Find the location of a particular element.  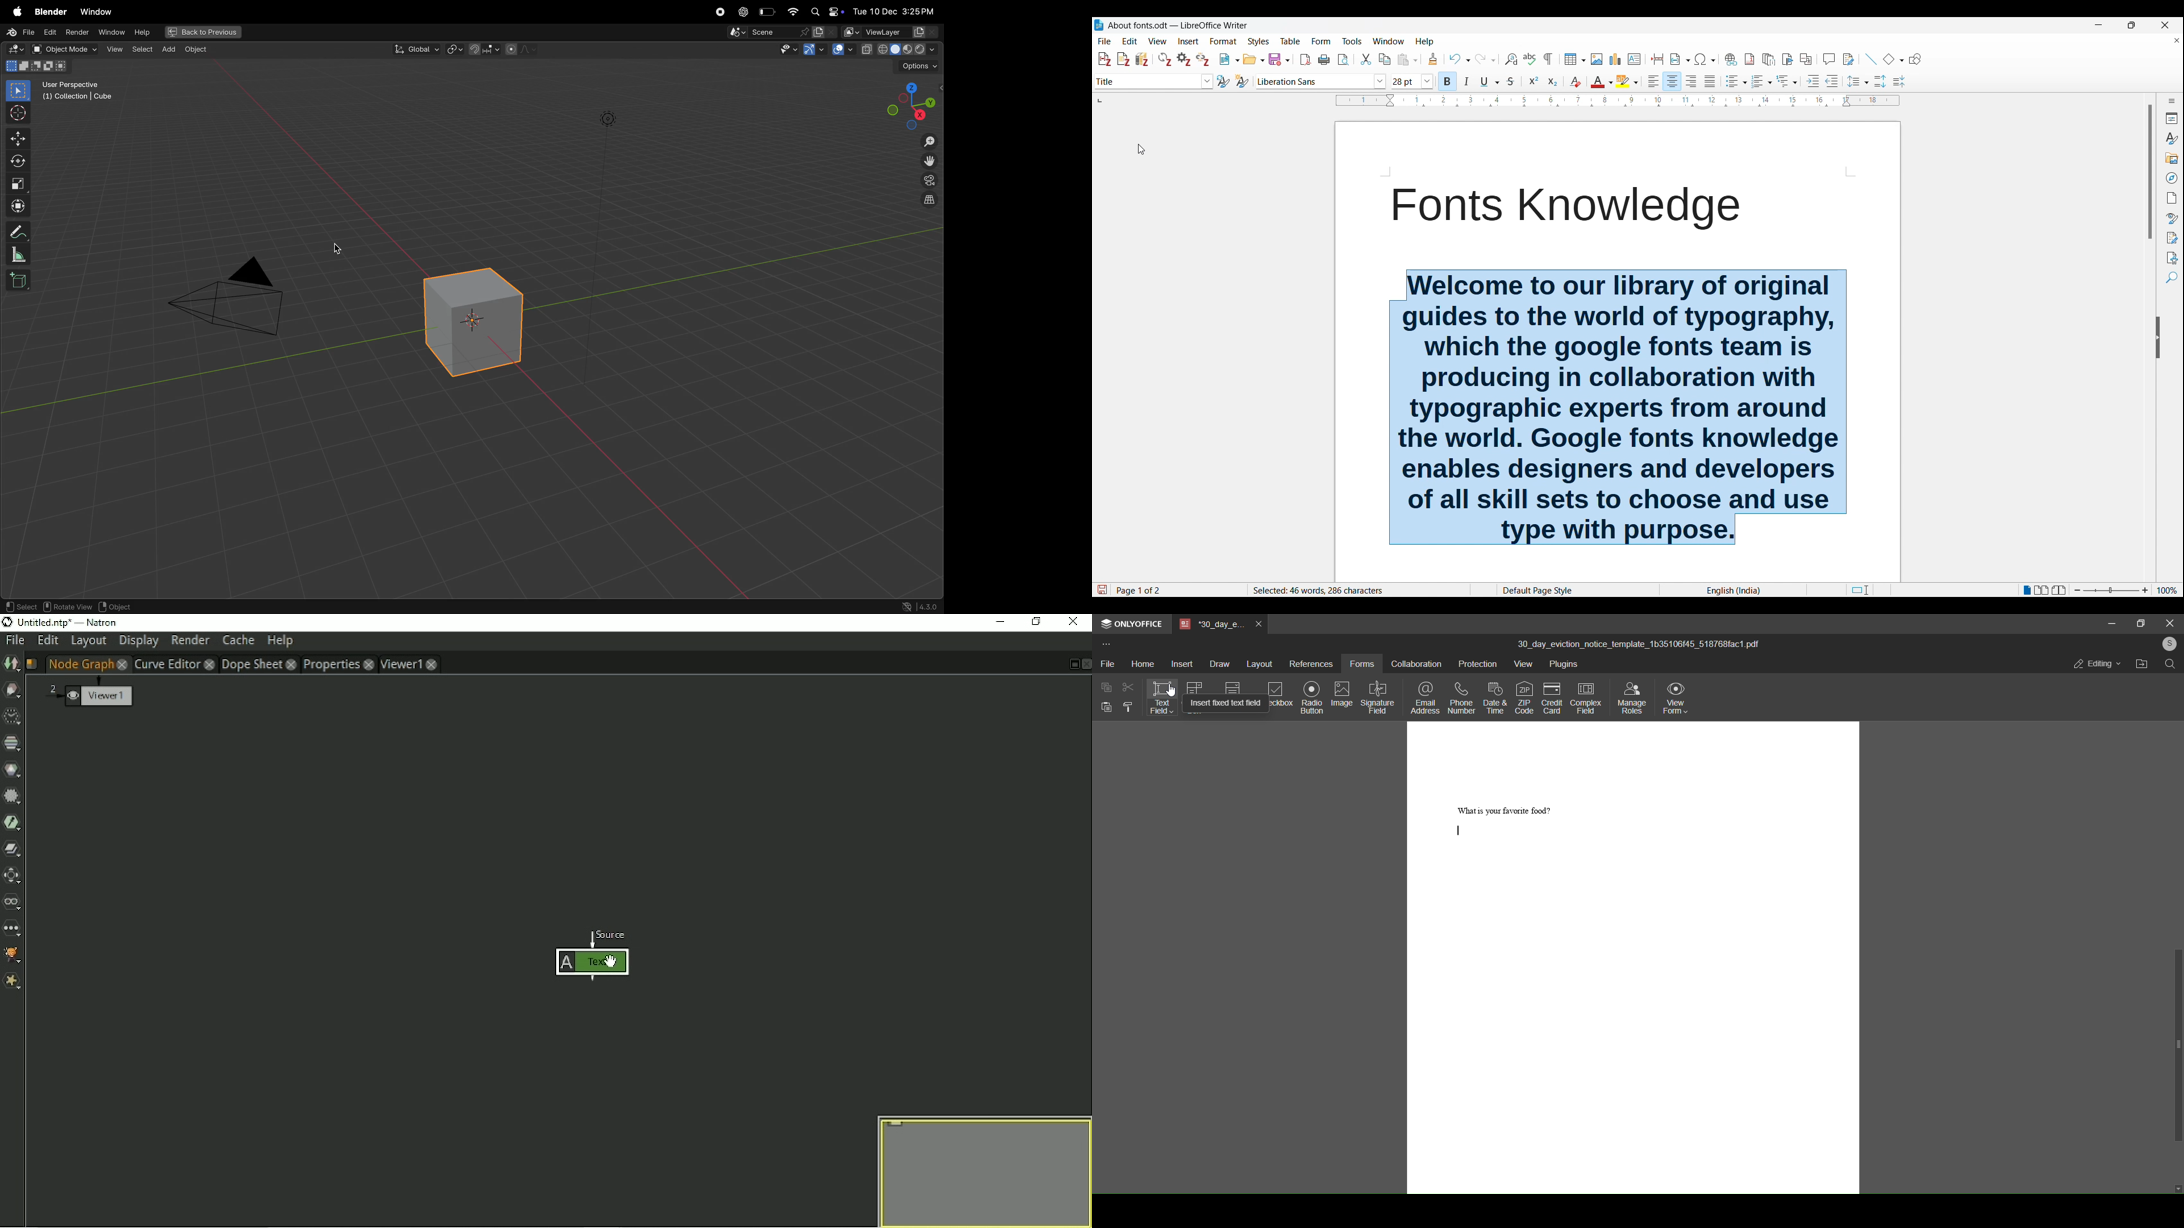

Edit is located at coordinates (47, 641).